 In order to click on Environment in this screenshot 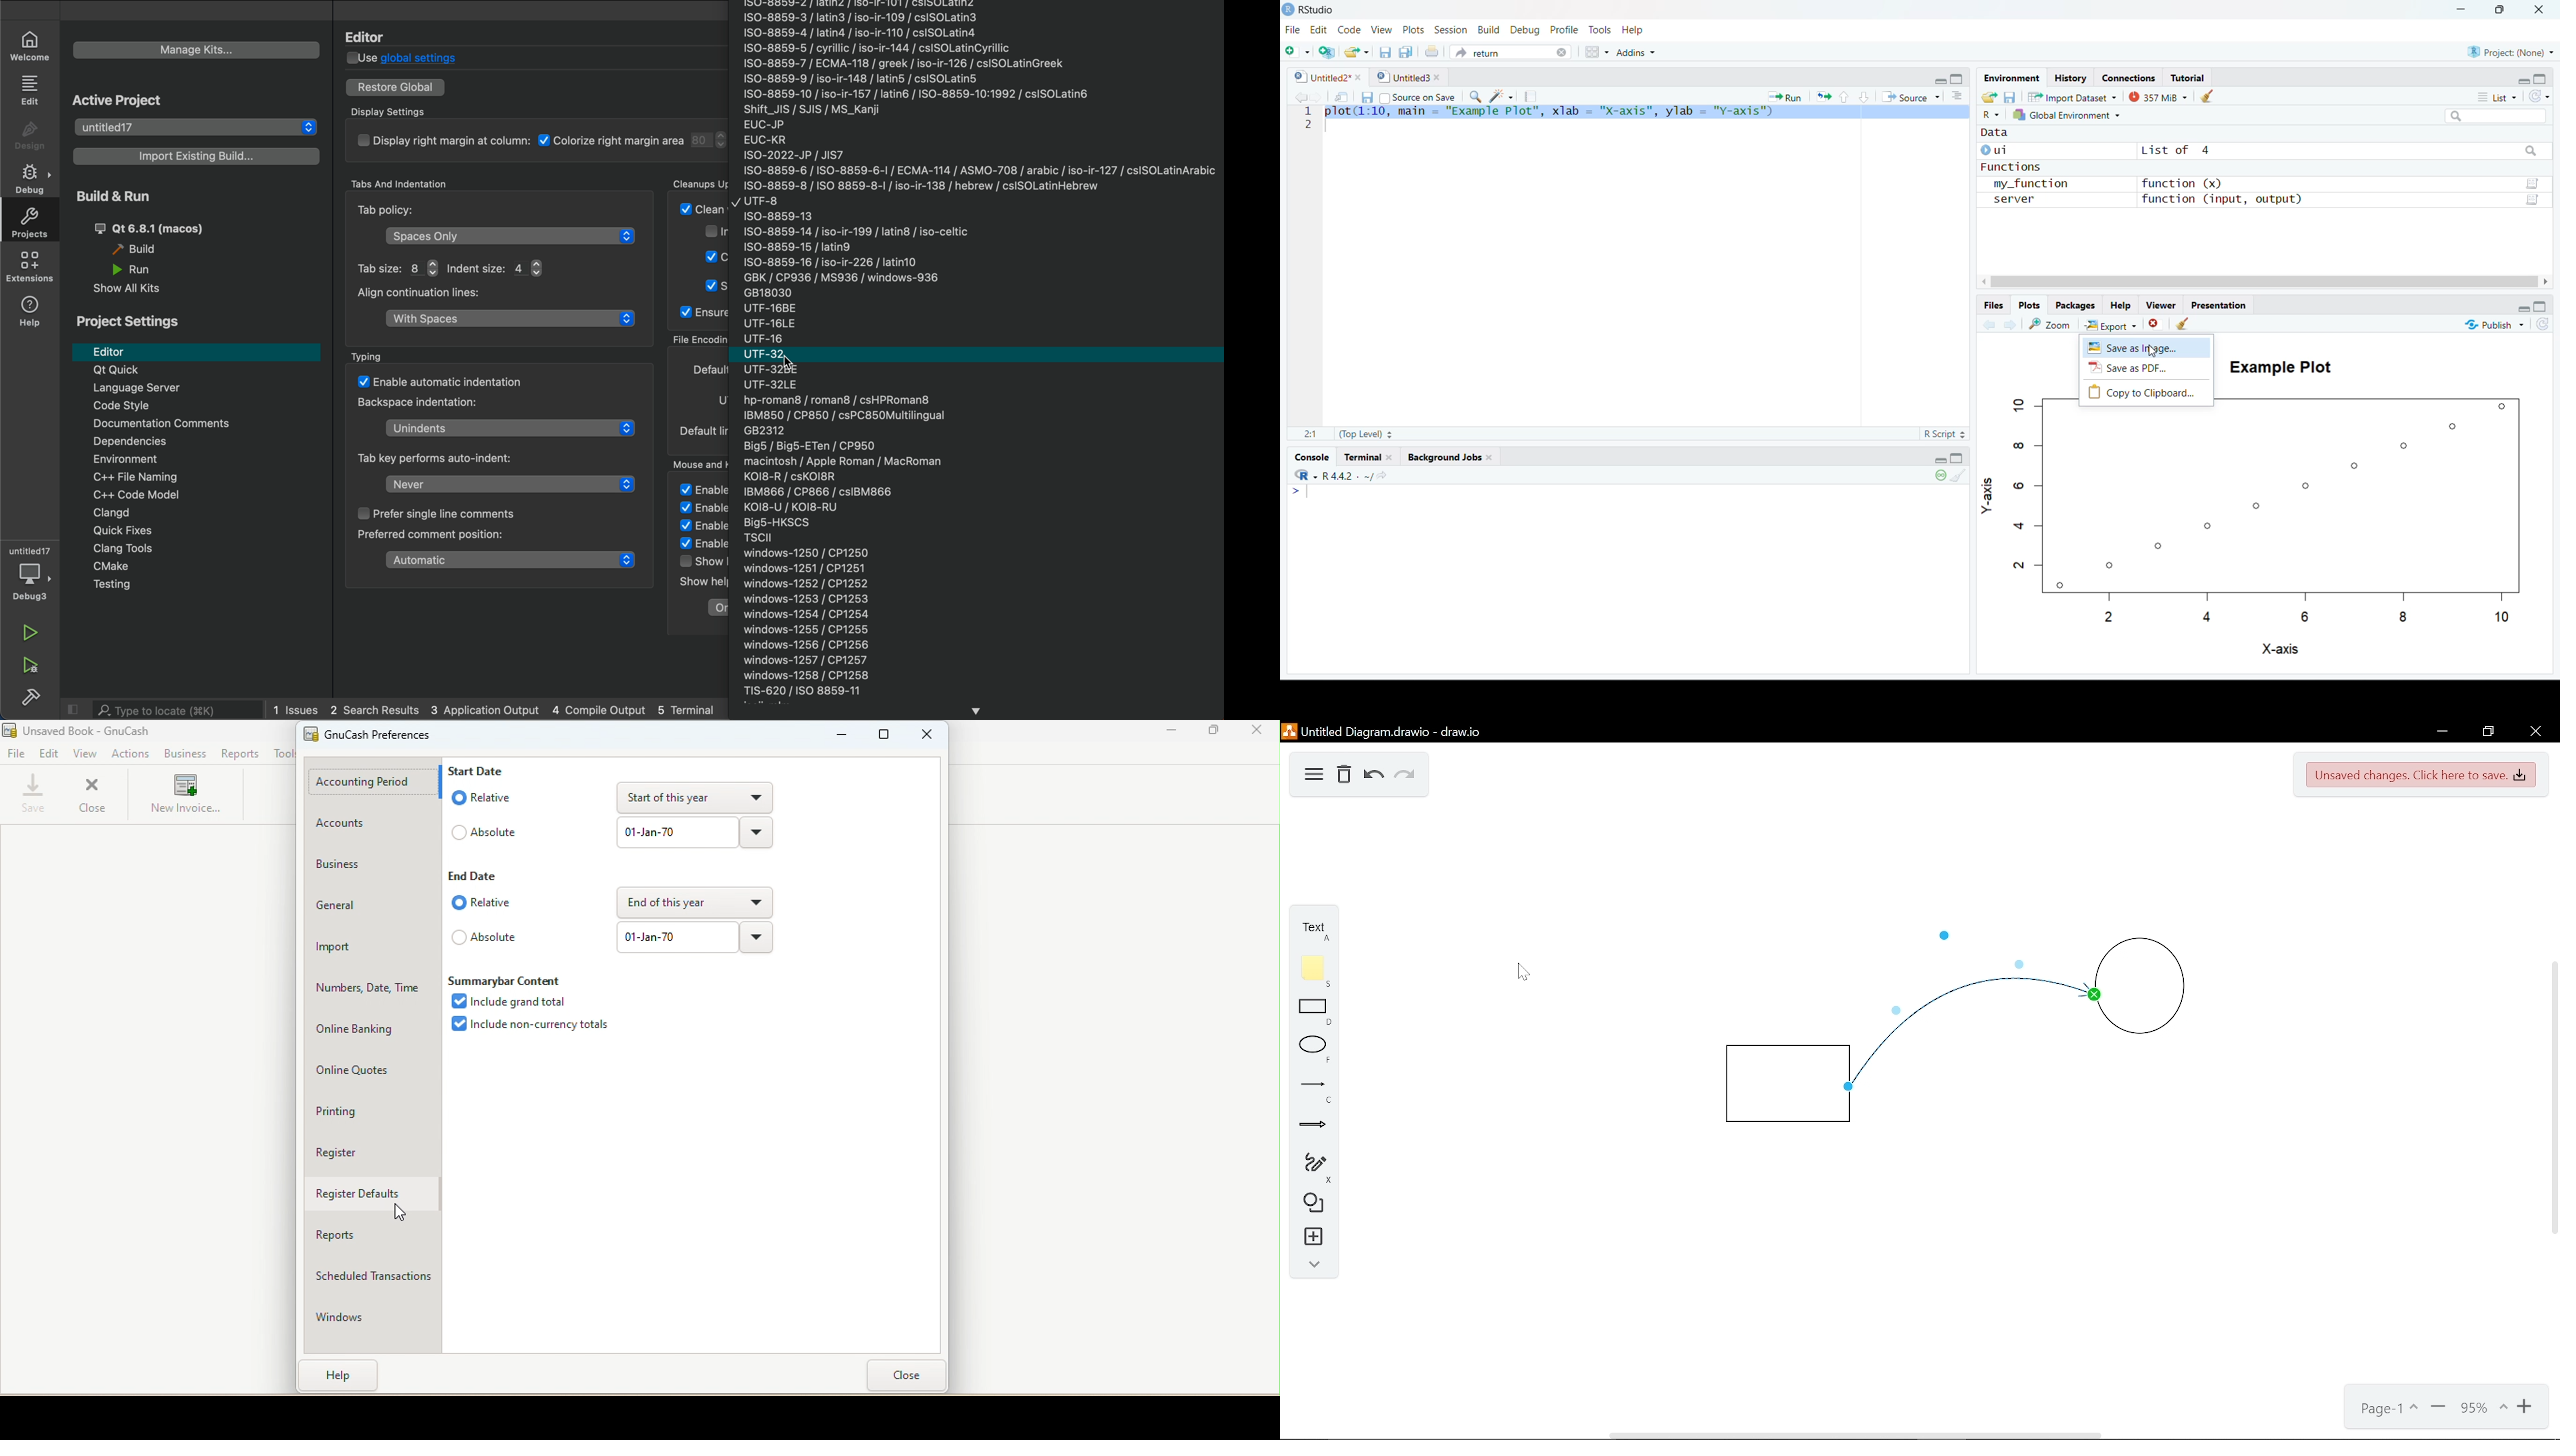, I will do `click(2011, 77)`.